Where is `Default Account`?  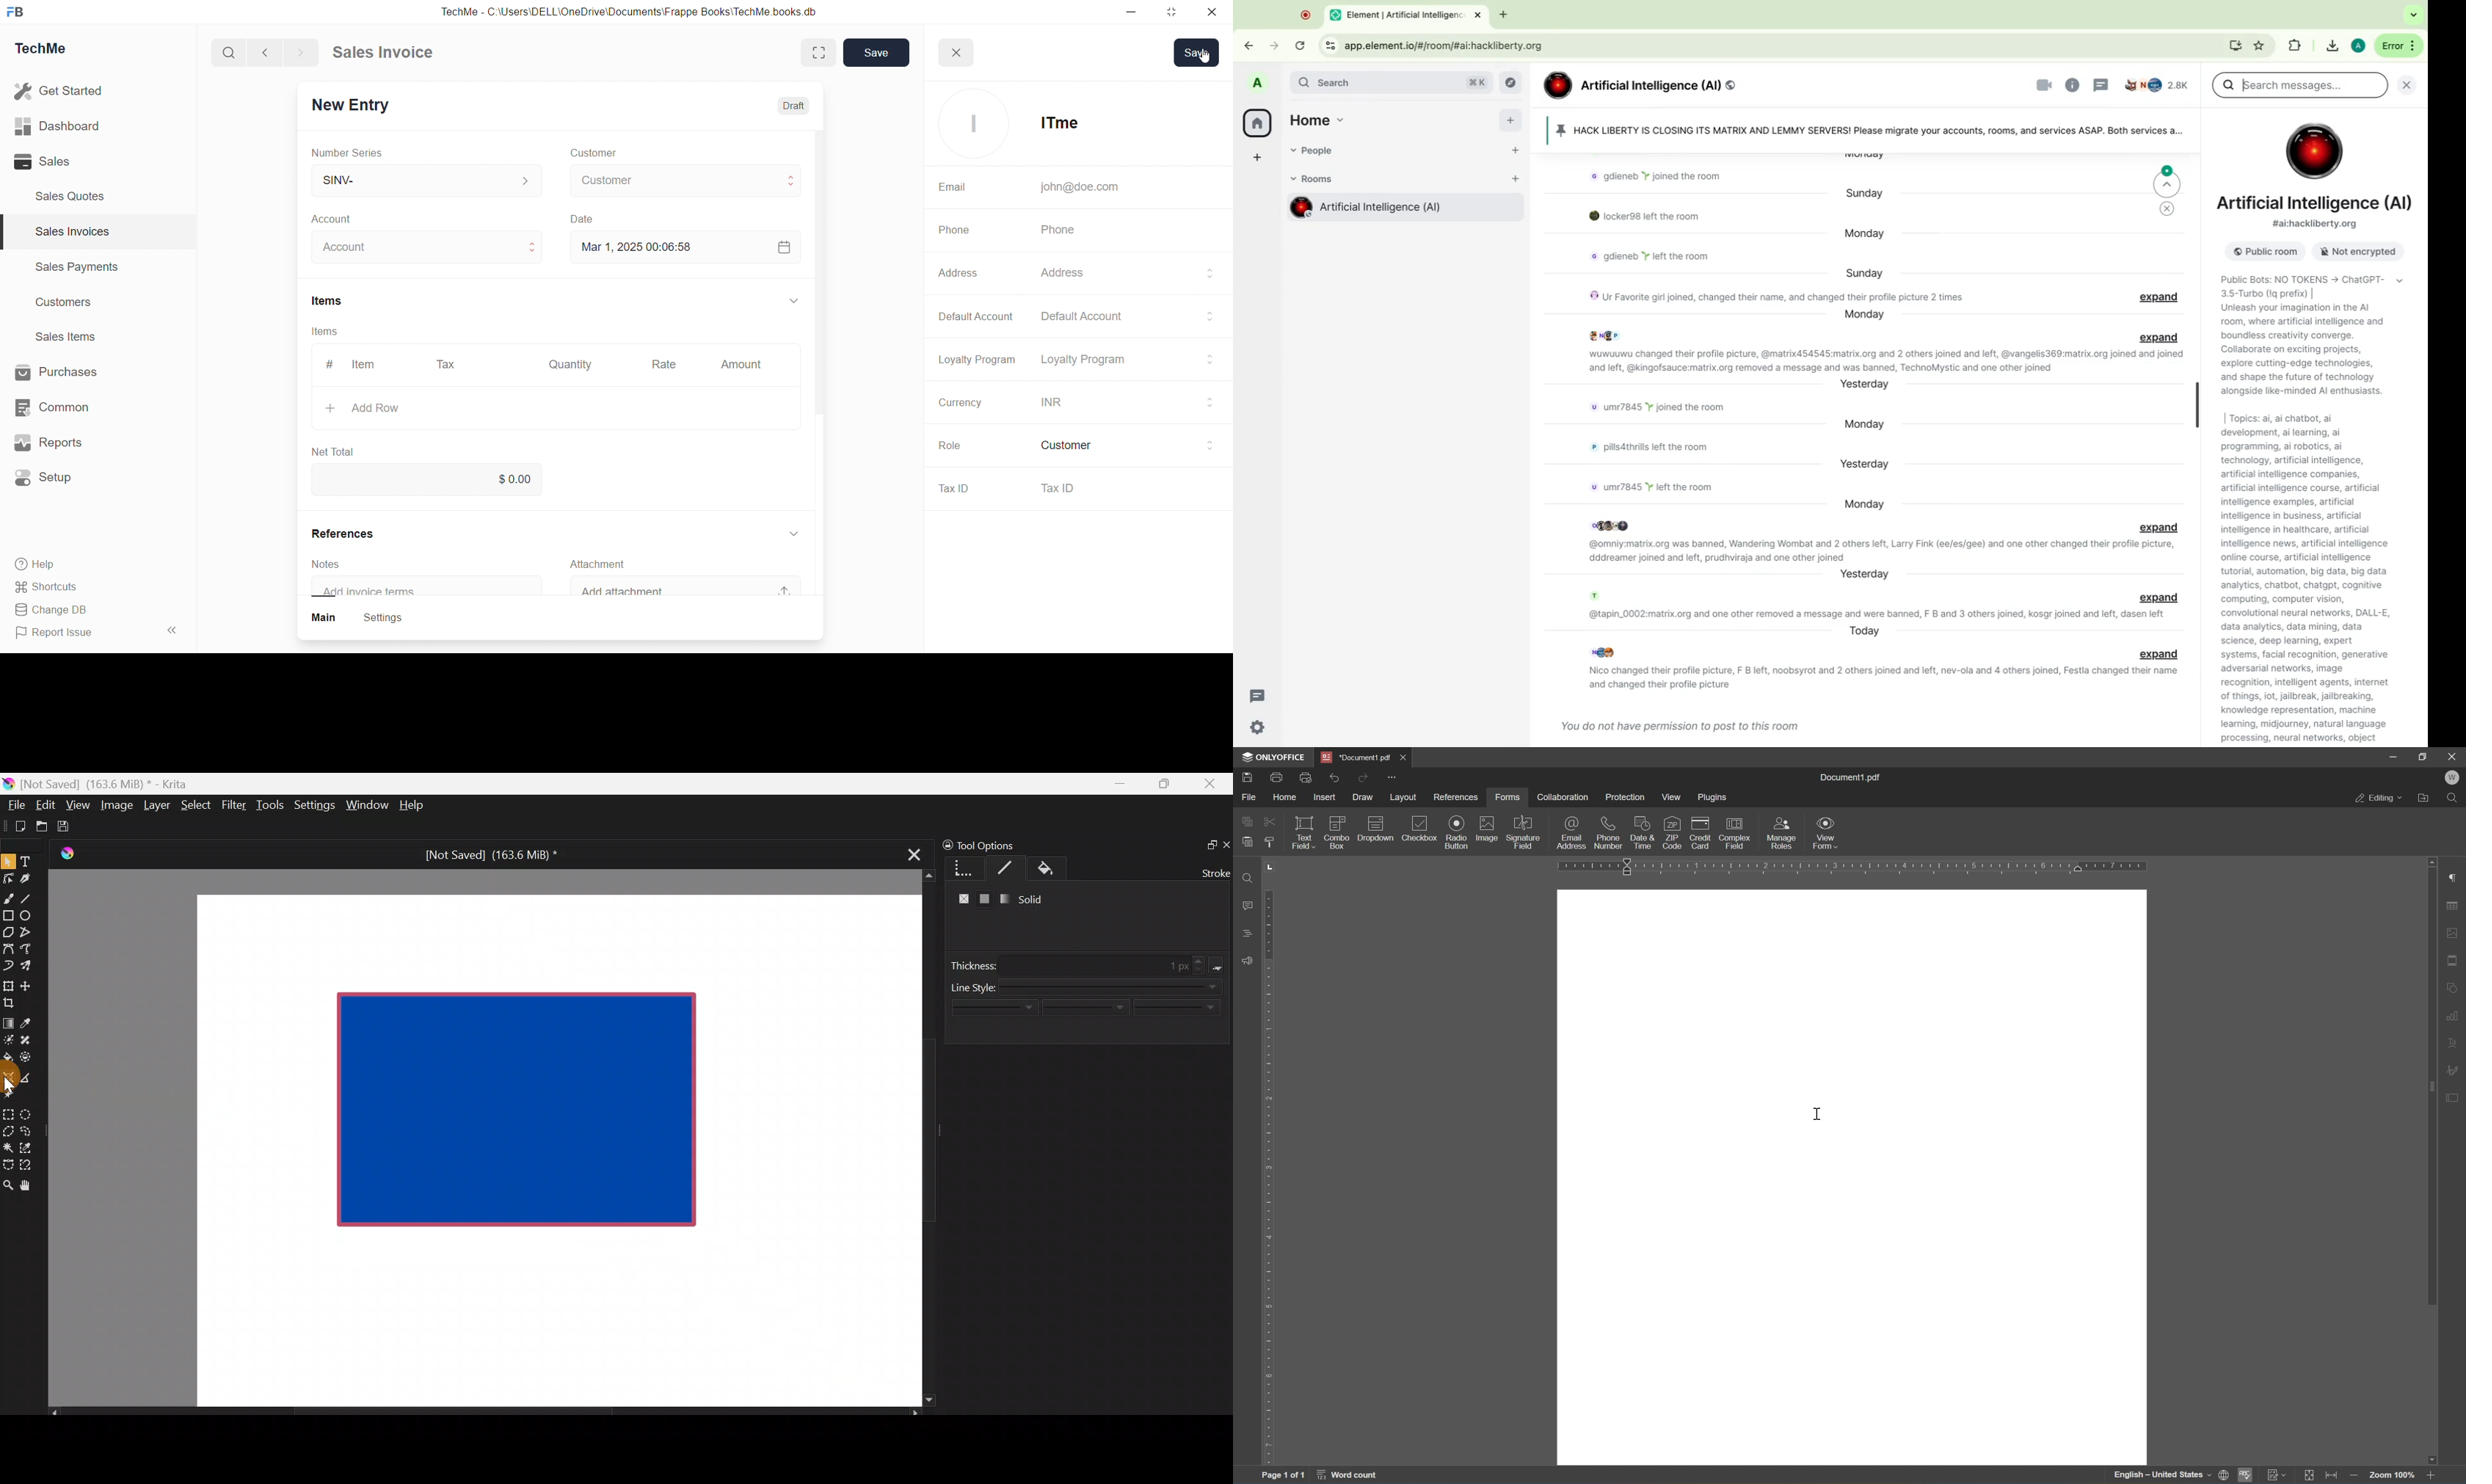 Default Account is located at coordinates (1130, 314).